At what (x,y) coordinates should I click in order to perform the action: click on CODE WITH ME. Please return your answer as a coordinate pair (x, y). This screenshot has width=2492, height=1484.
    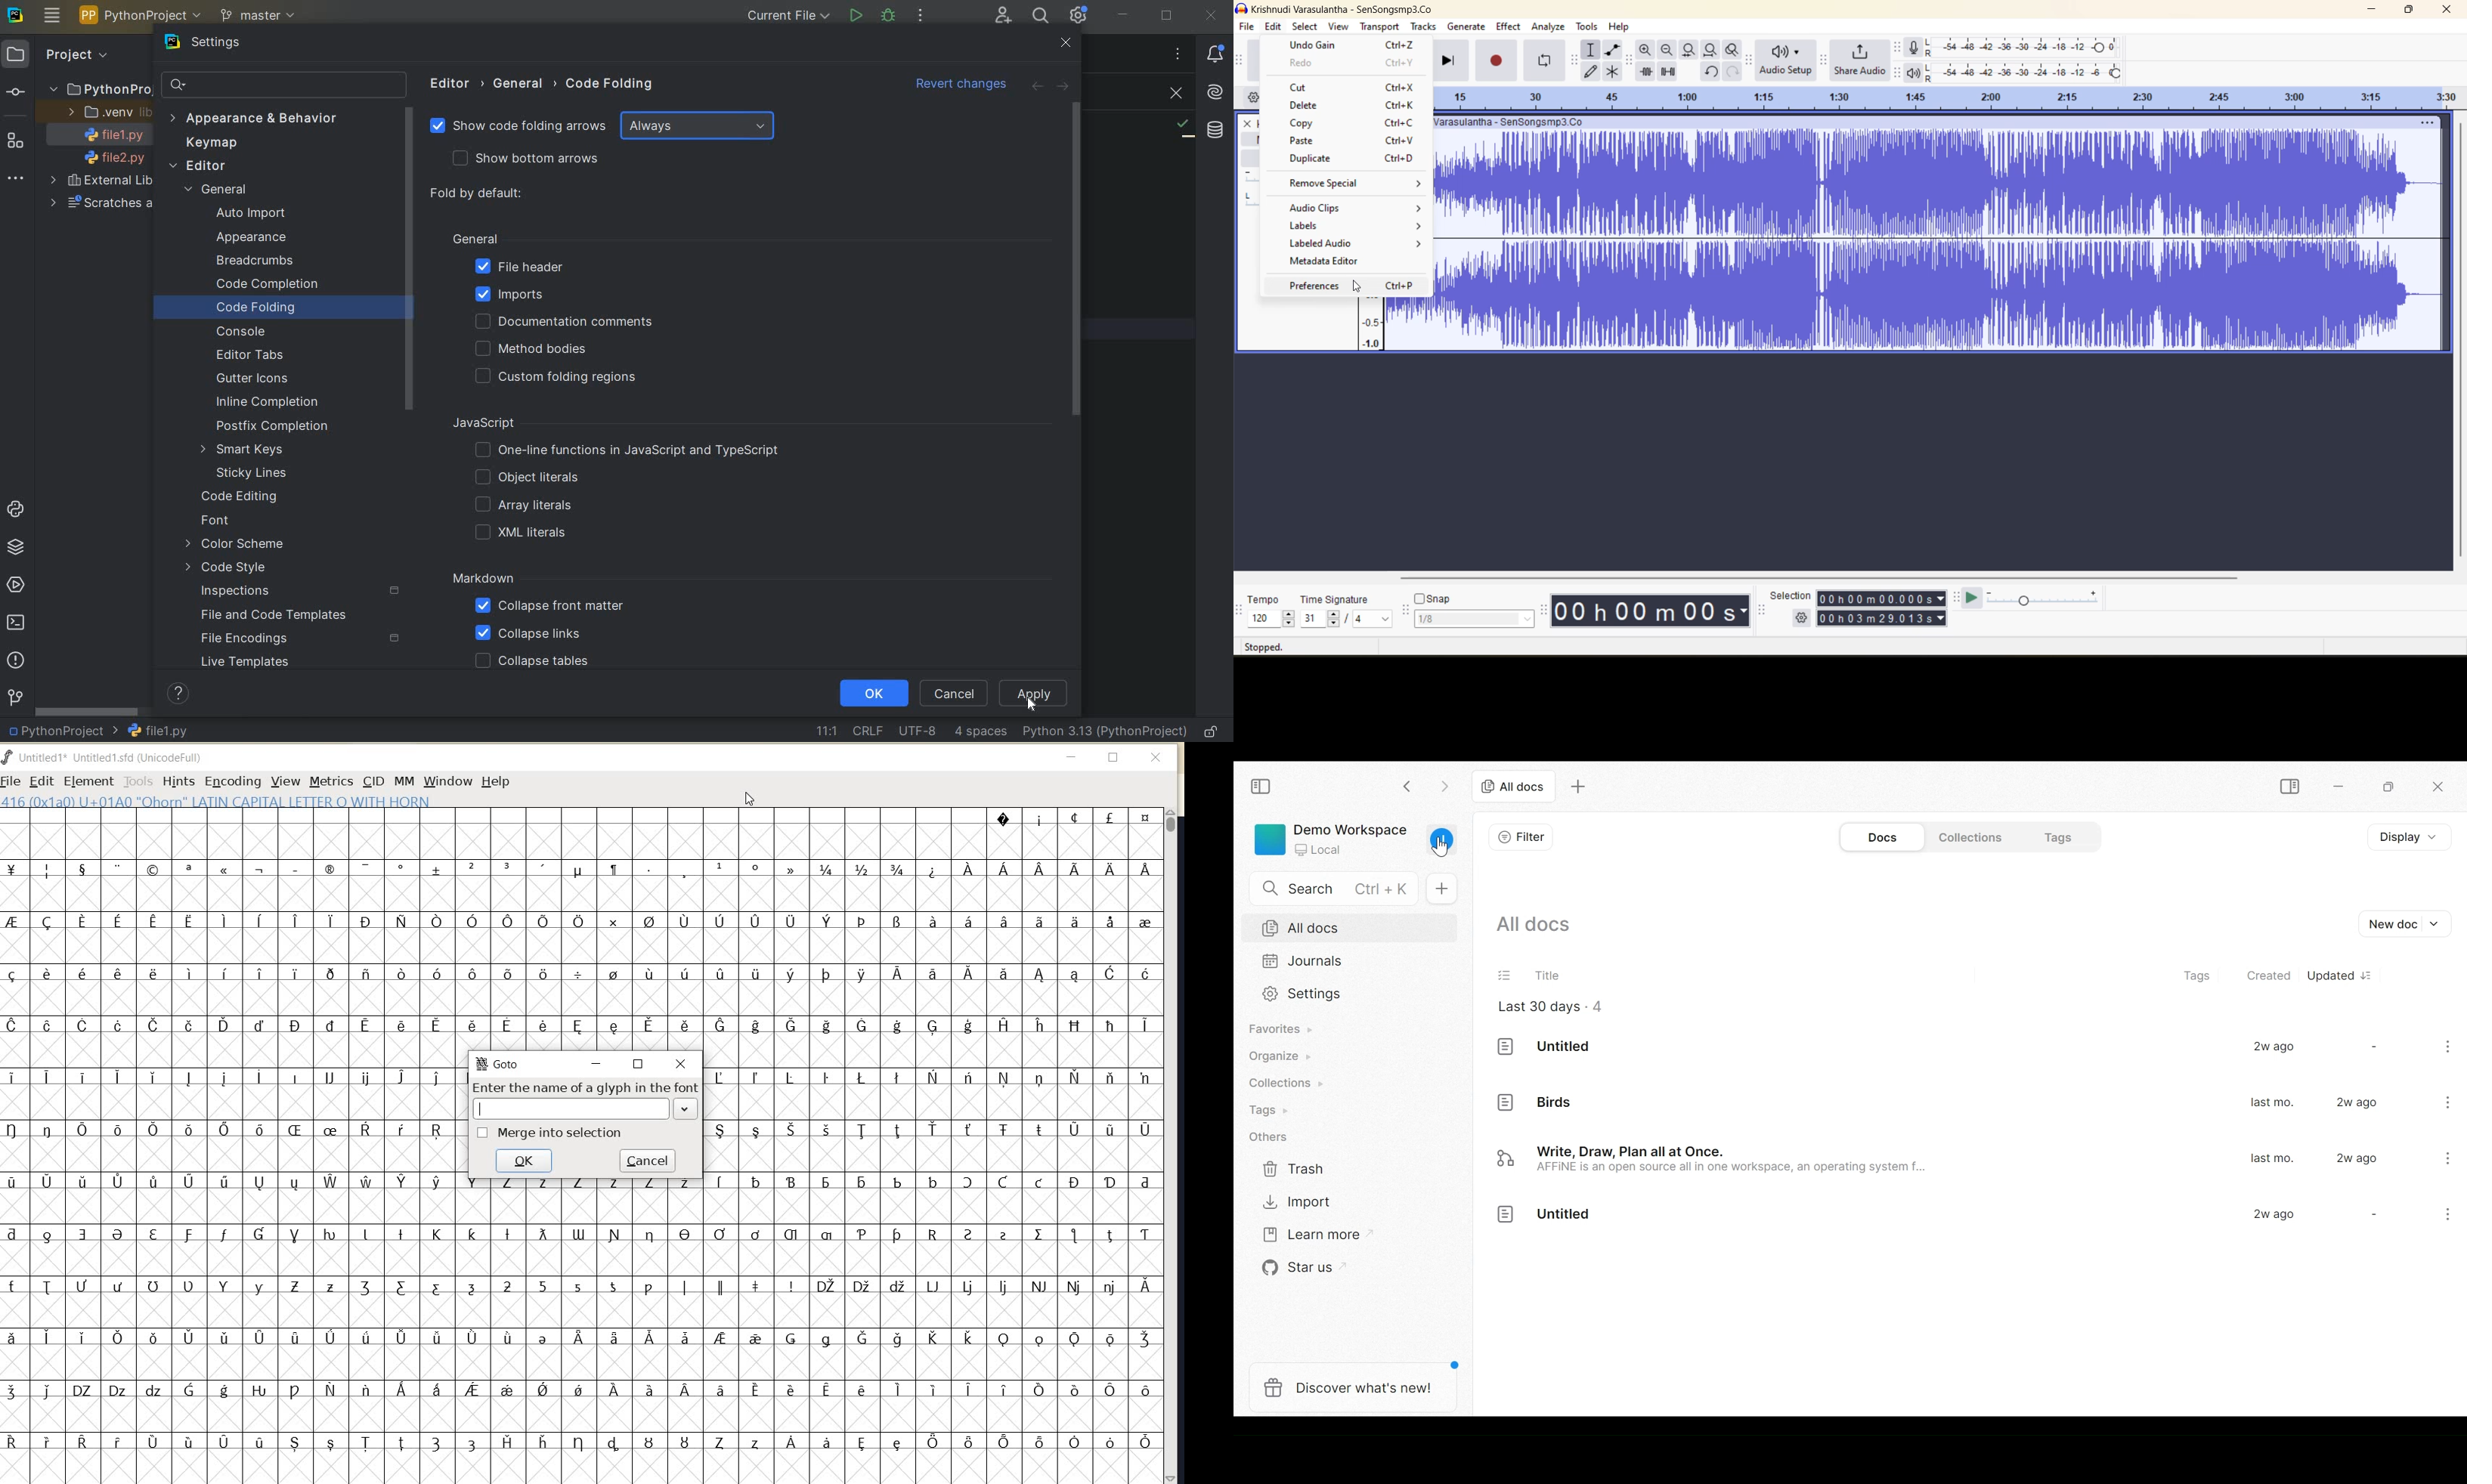
    Looking at the image, I should click on (1002, 15).